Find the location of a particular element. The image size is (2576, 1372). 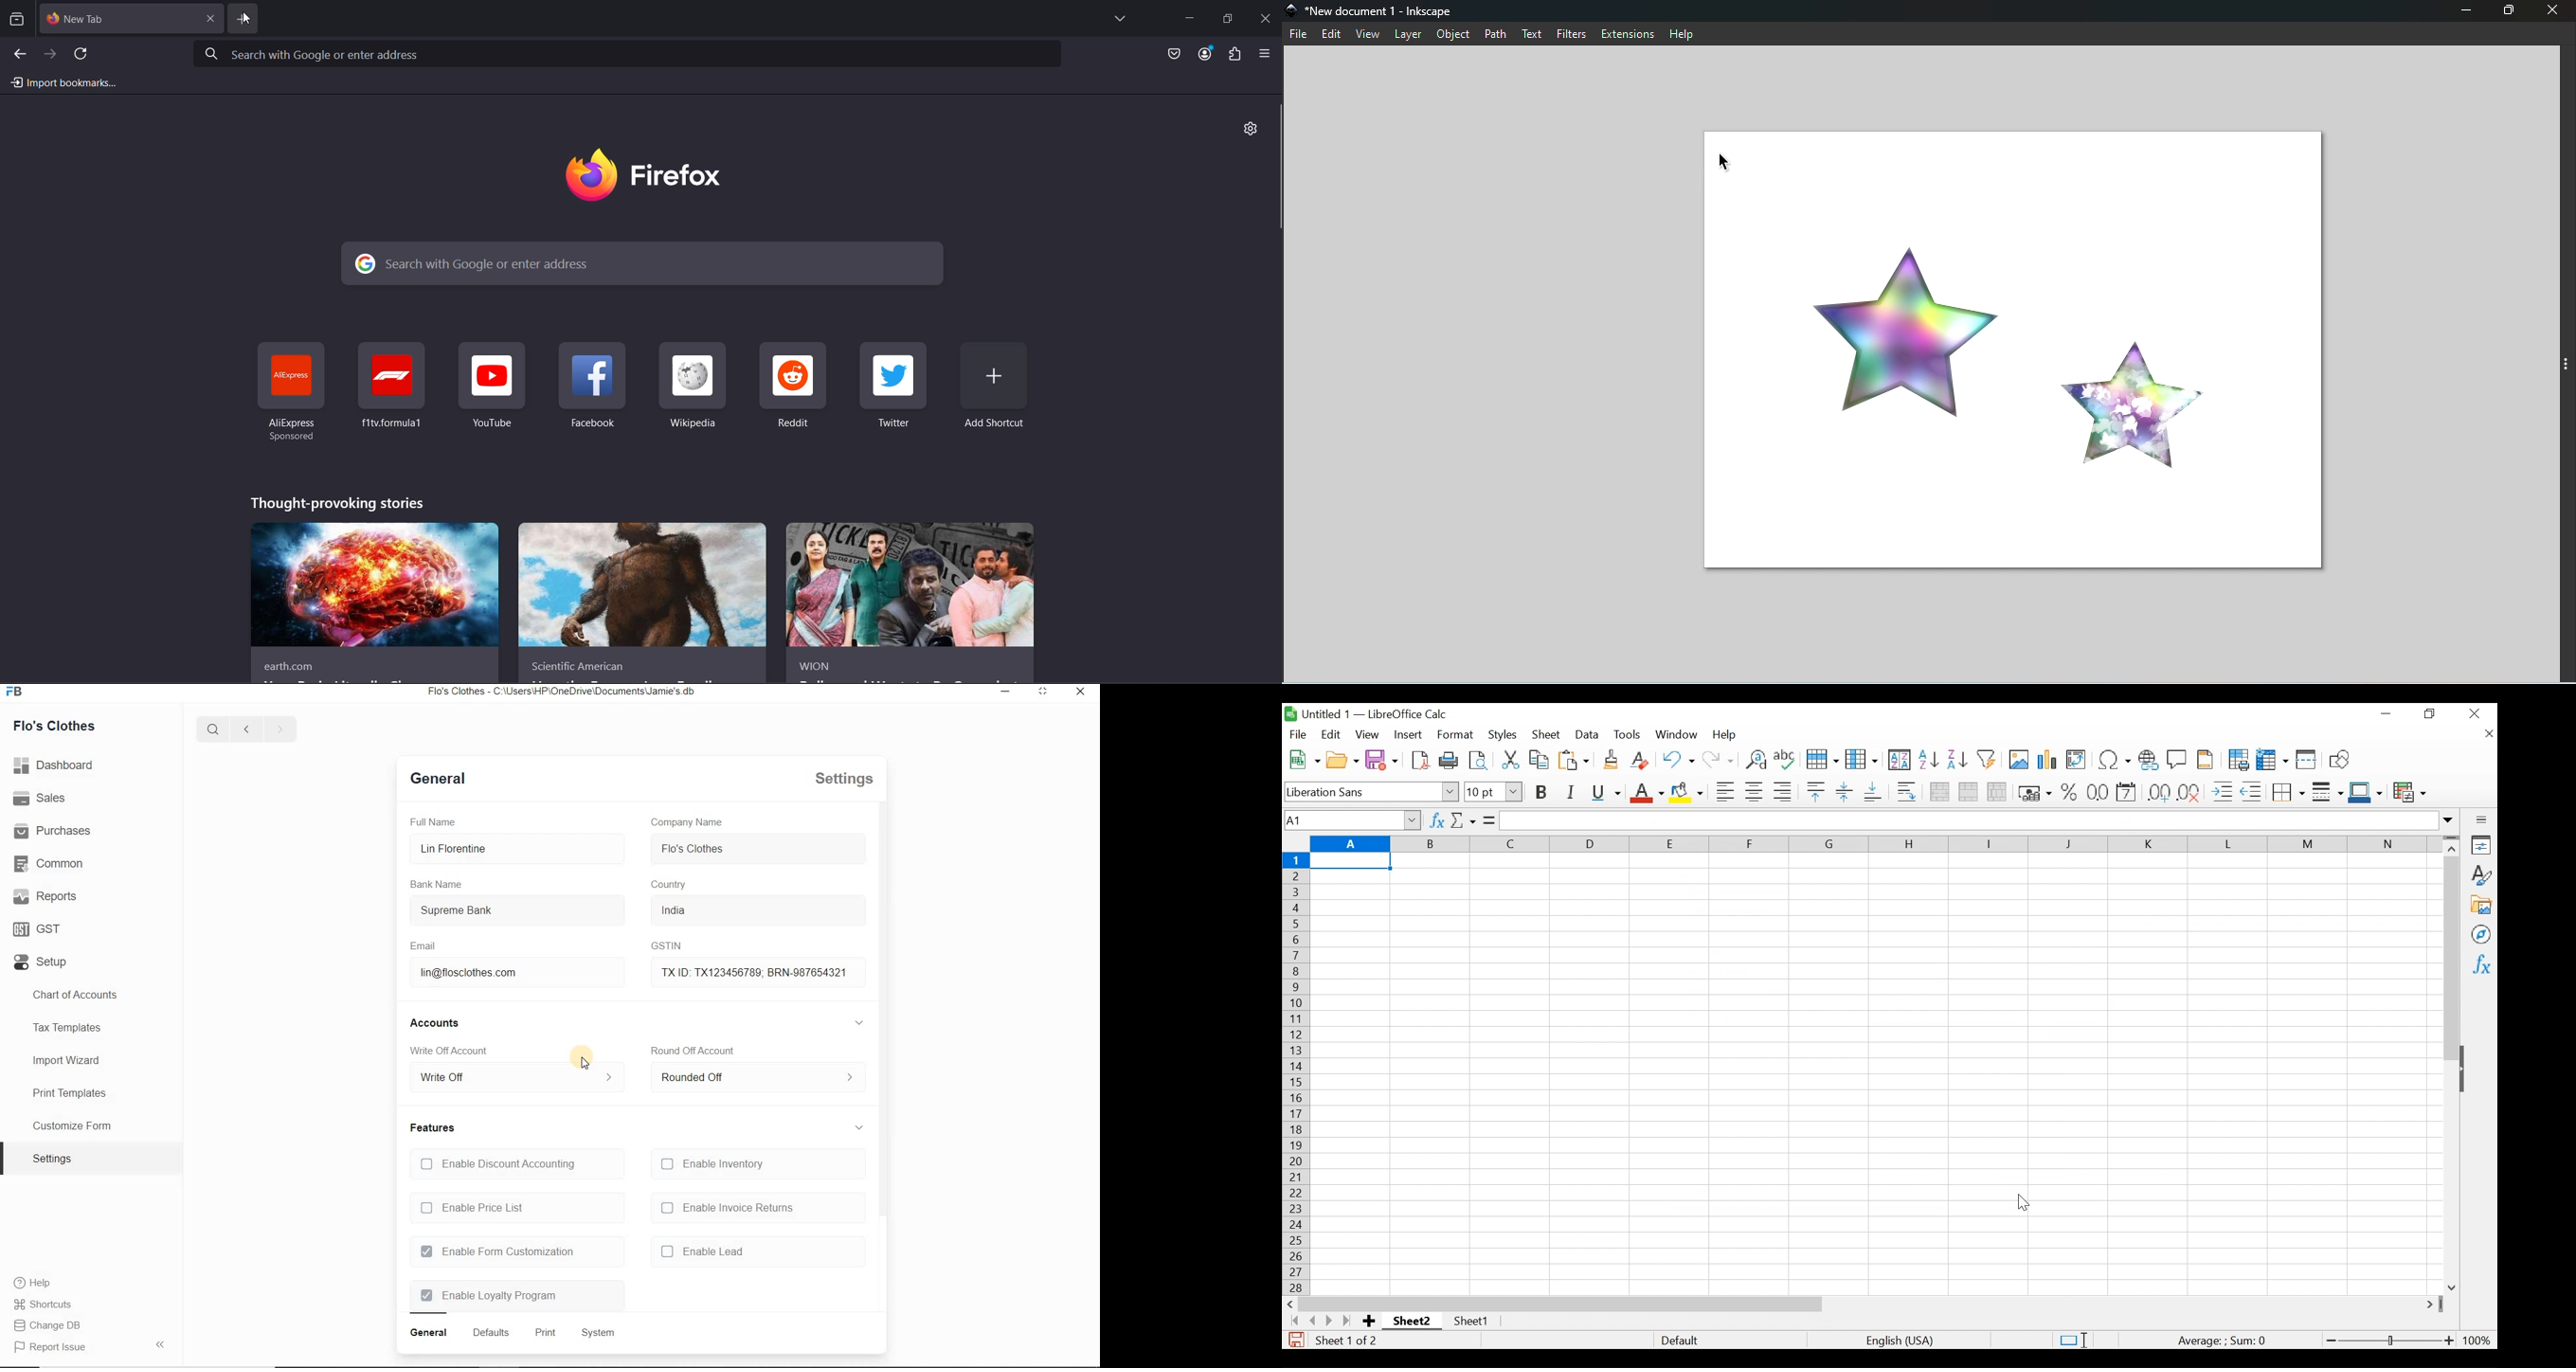

Insert Image is located at coordinates (2017, 760).